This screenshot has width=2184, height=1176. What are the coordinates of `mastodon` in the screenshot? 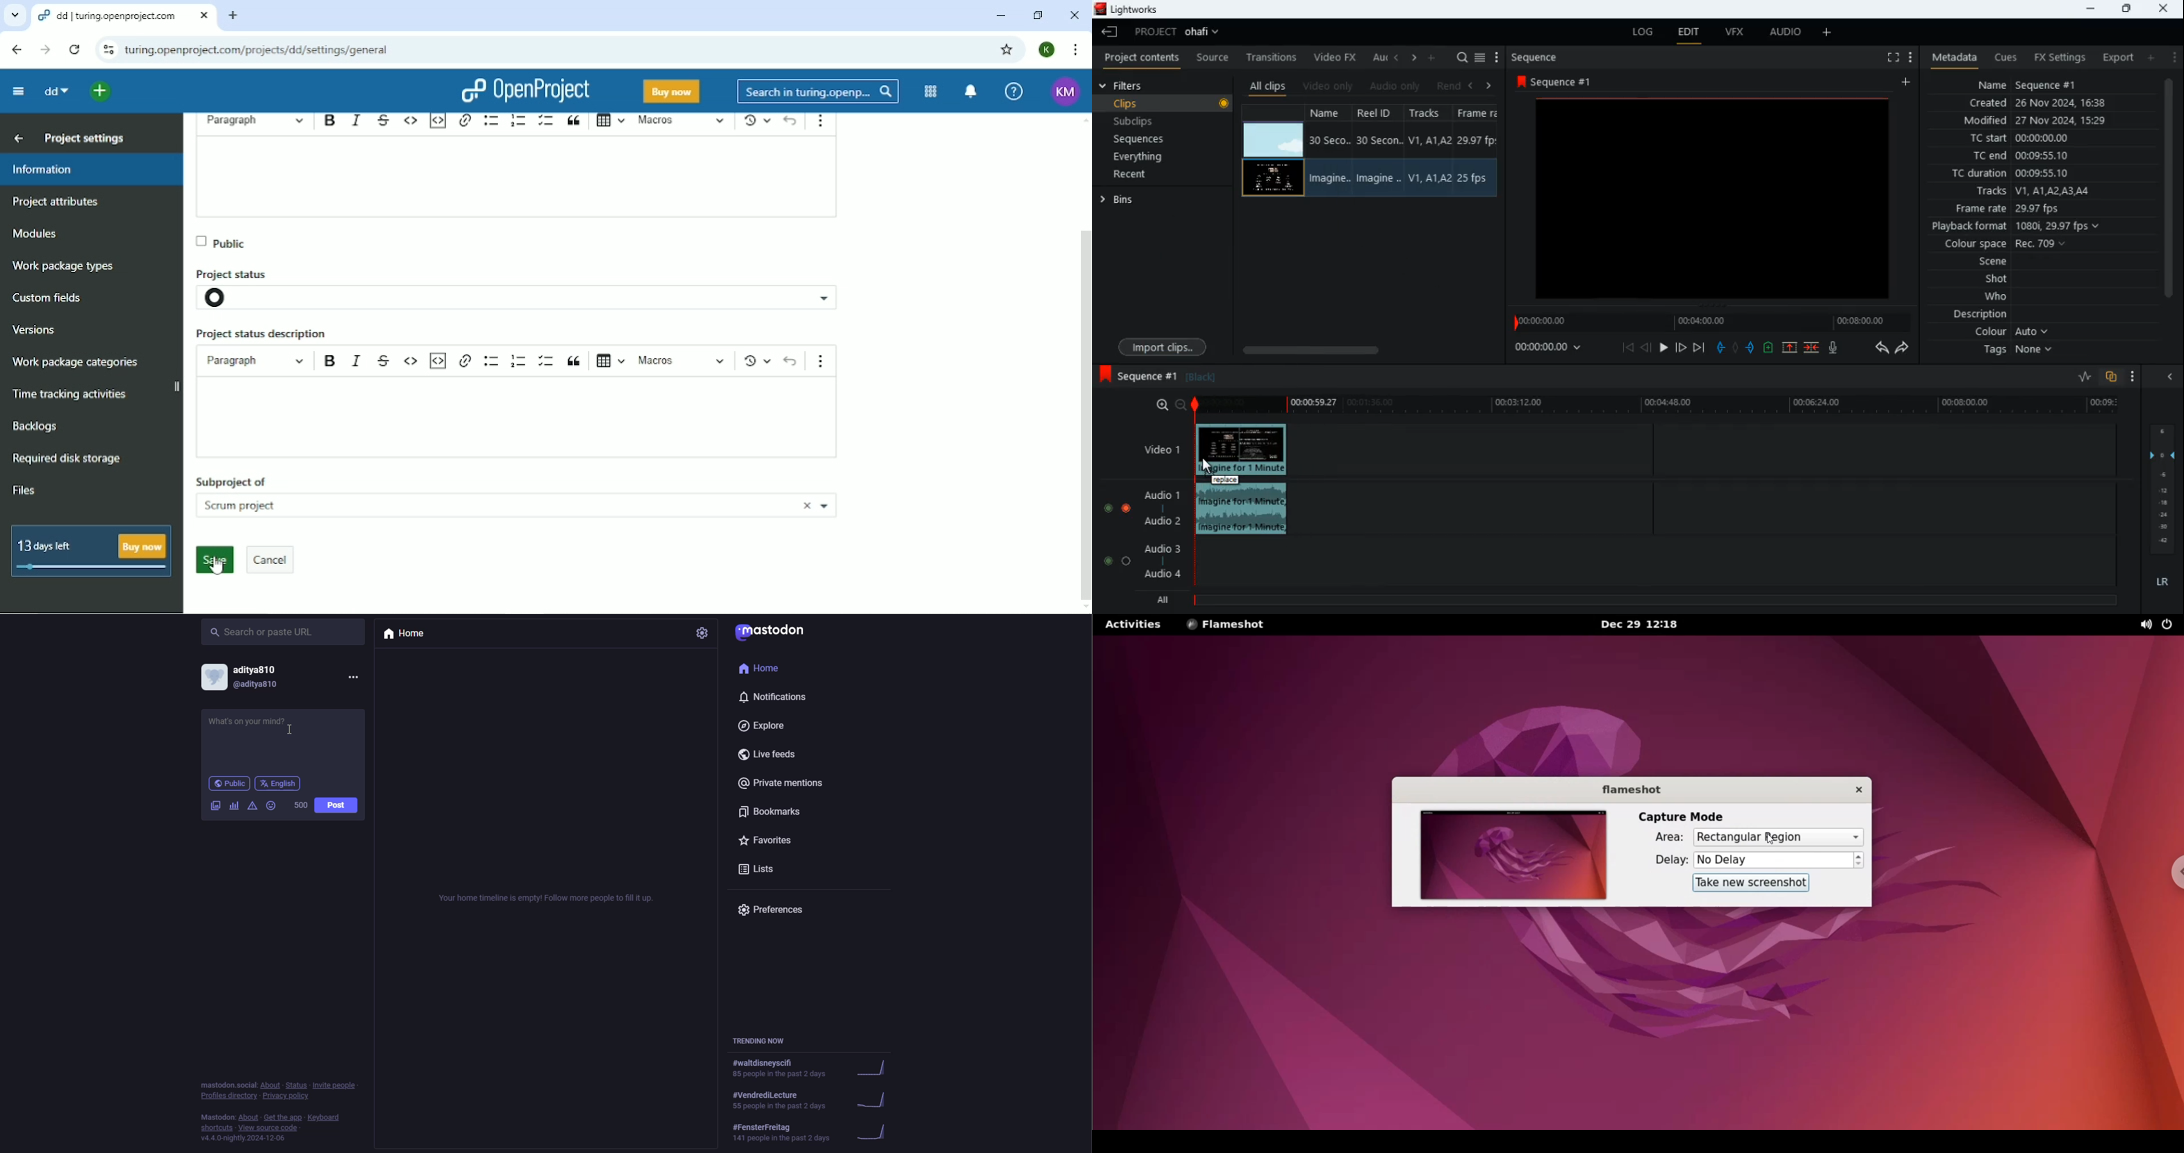 It's located at (777, 634).